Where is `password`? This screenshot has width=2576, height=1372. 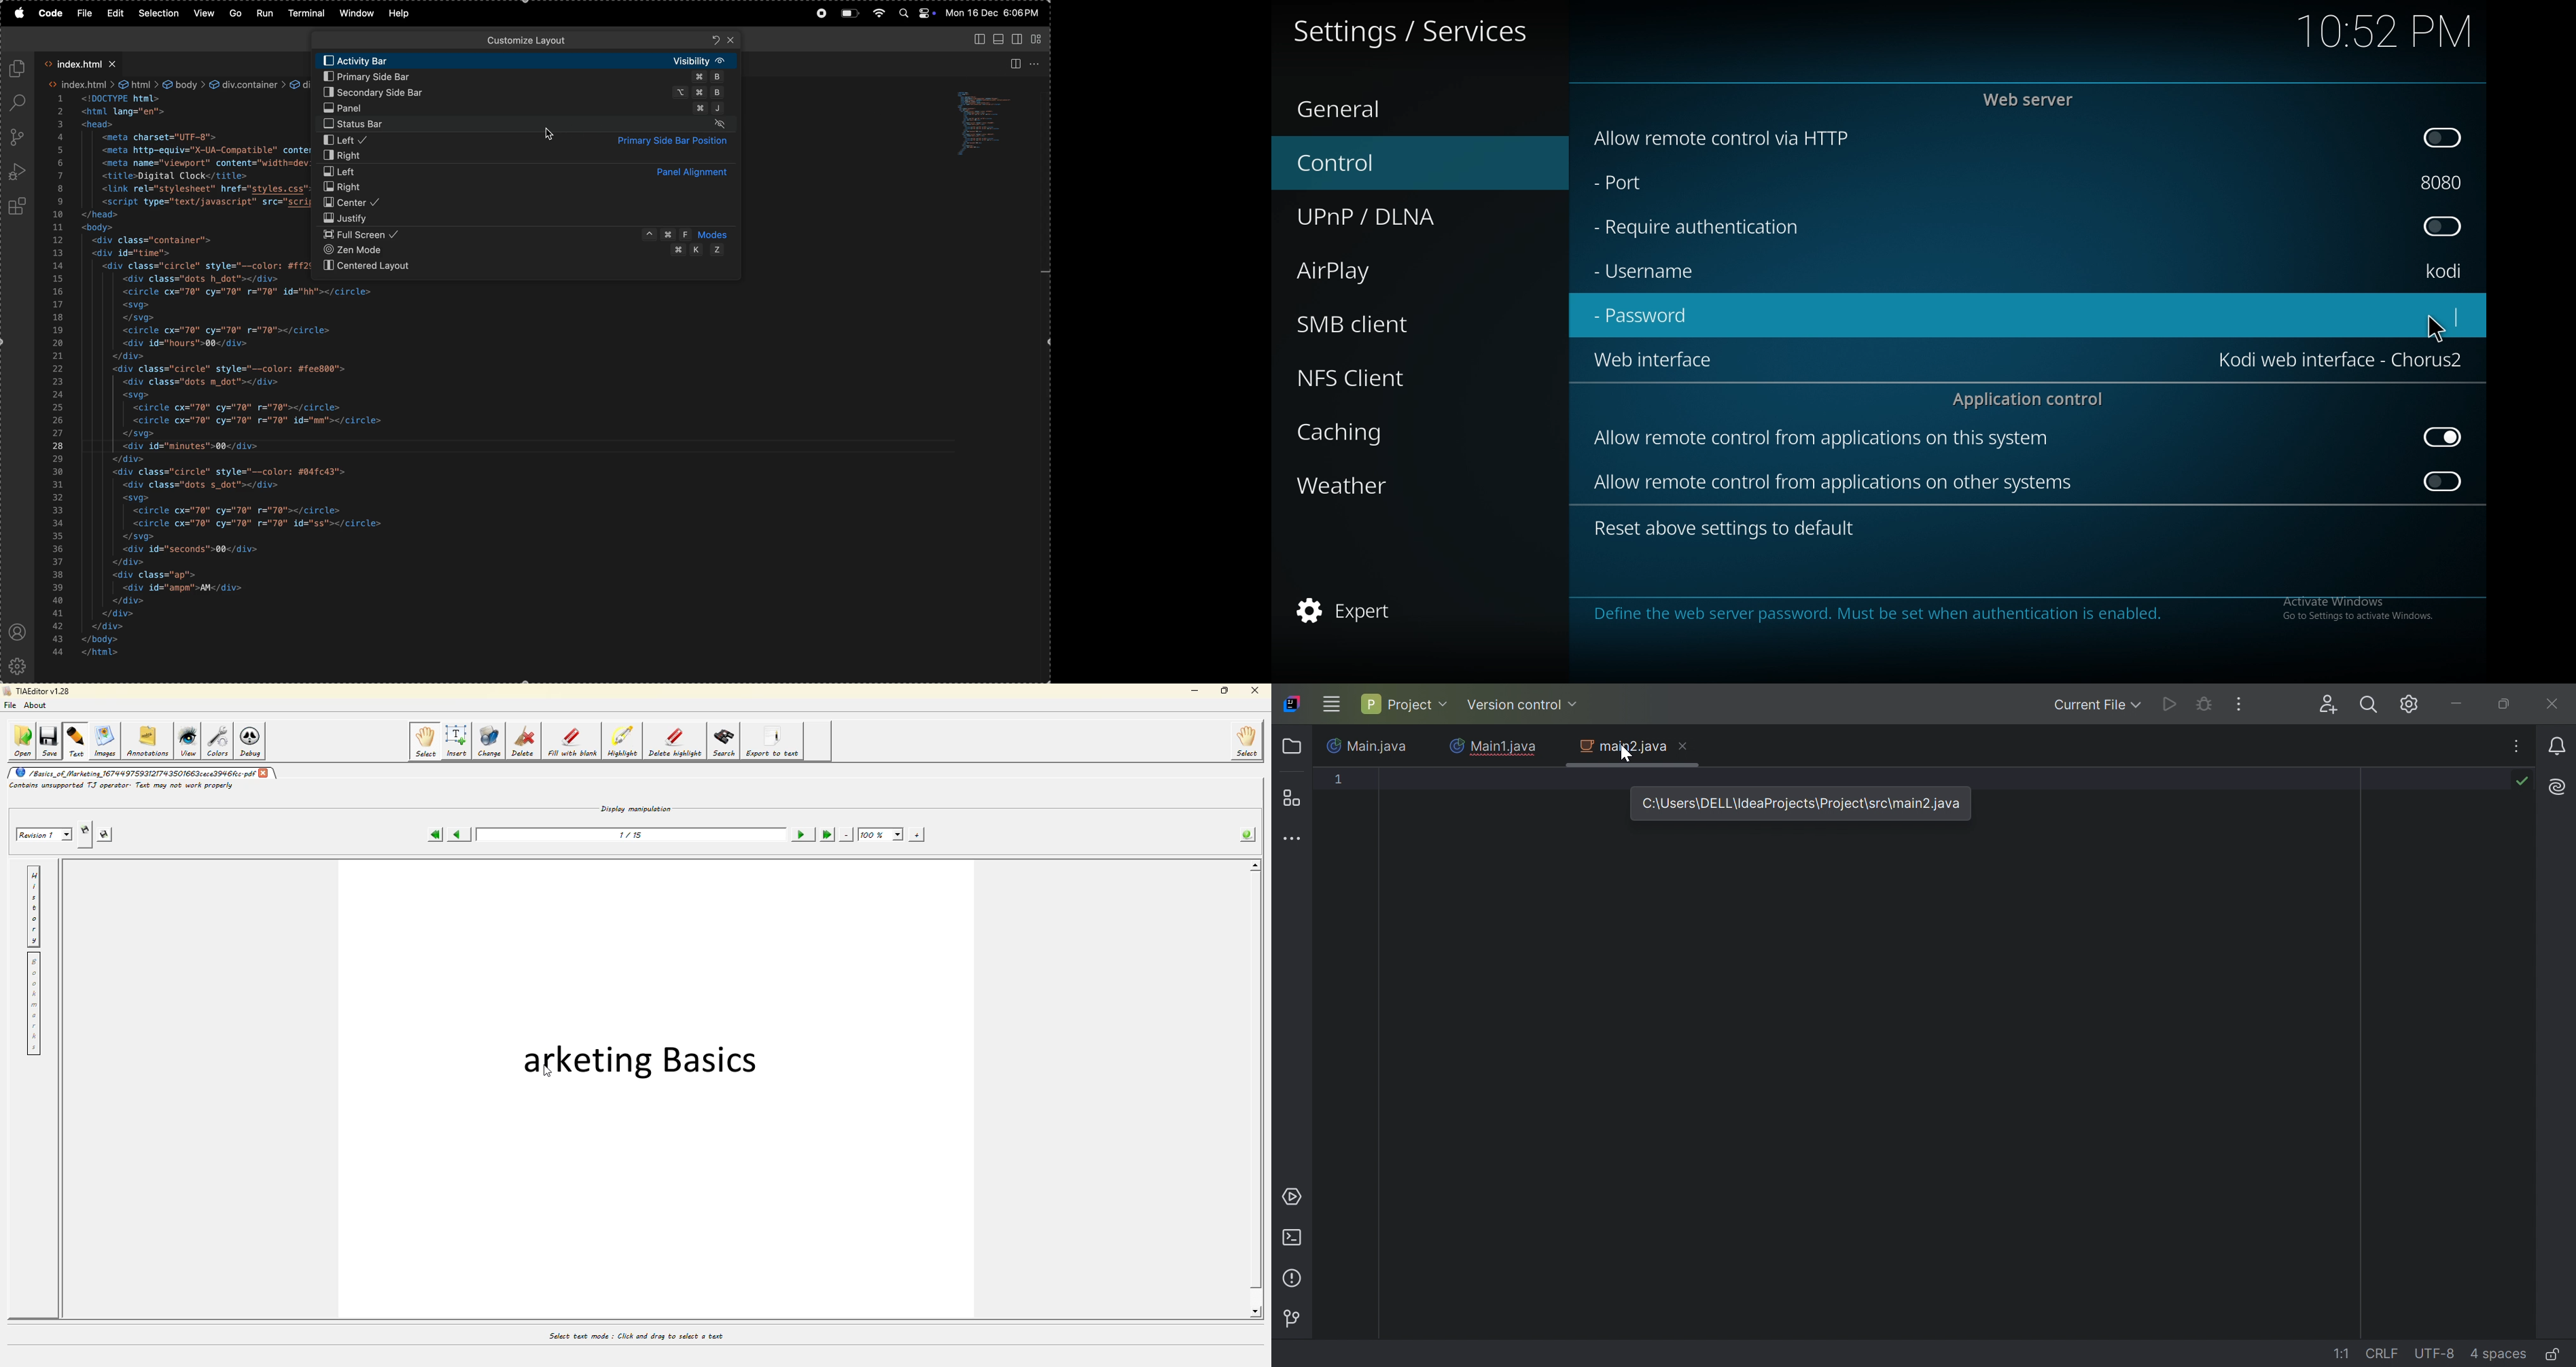 password is located at coordinates (1646, 317).